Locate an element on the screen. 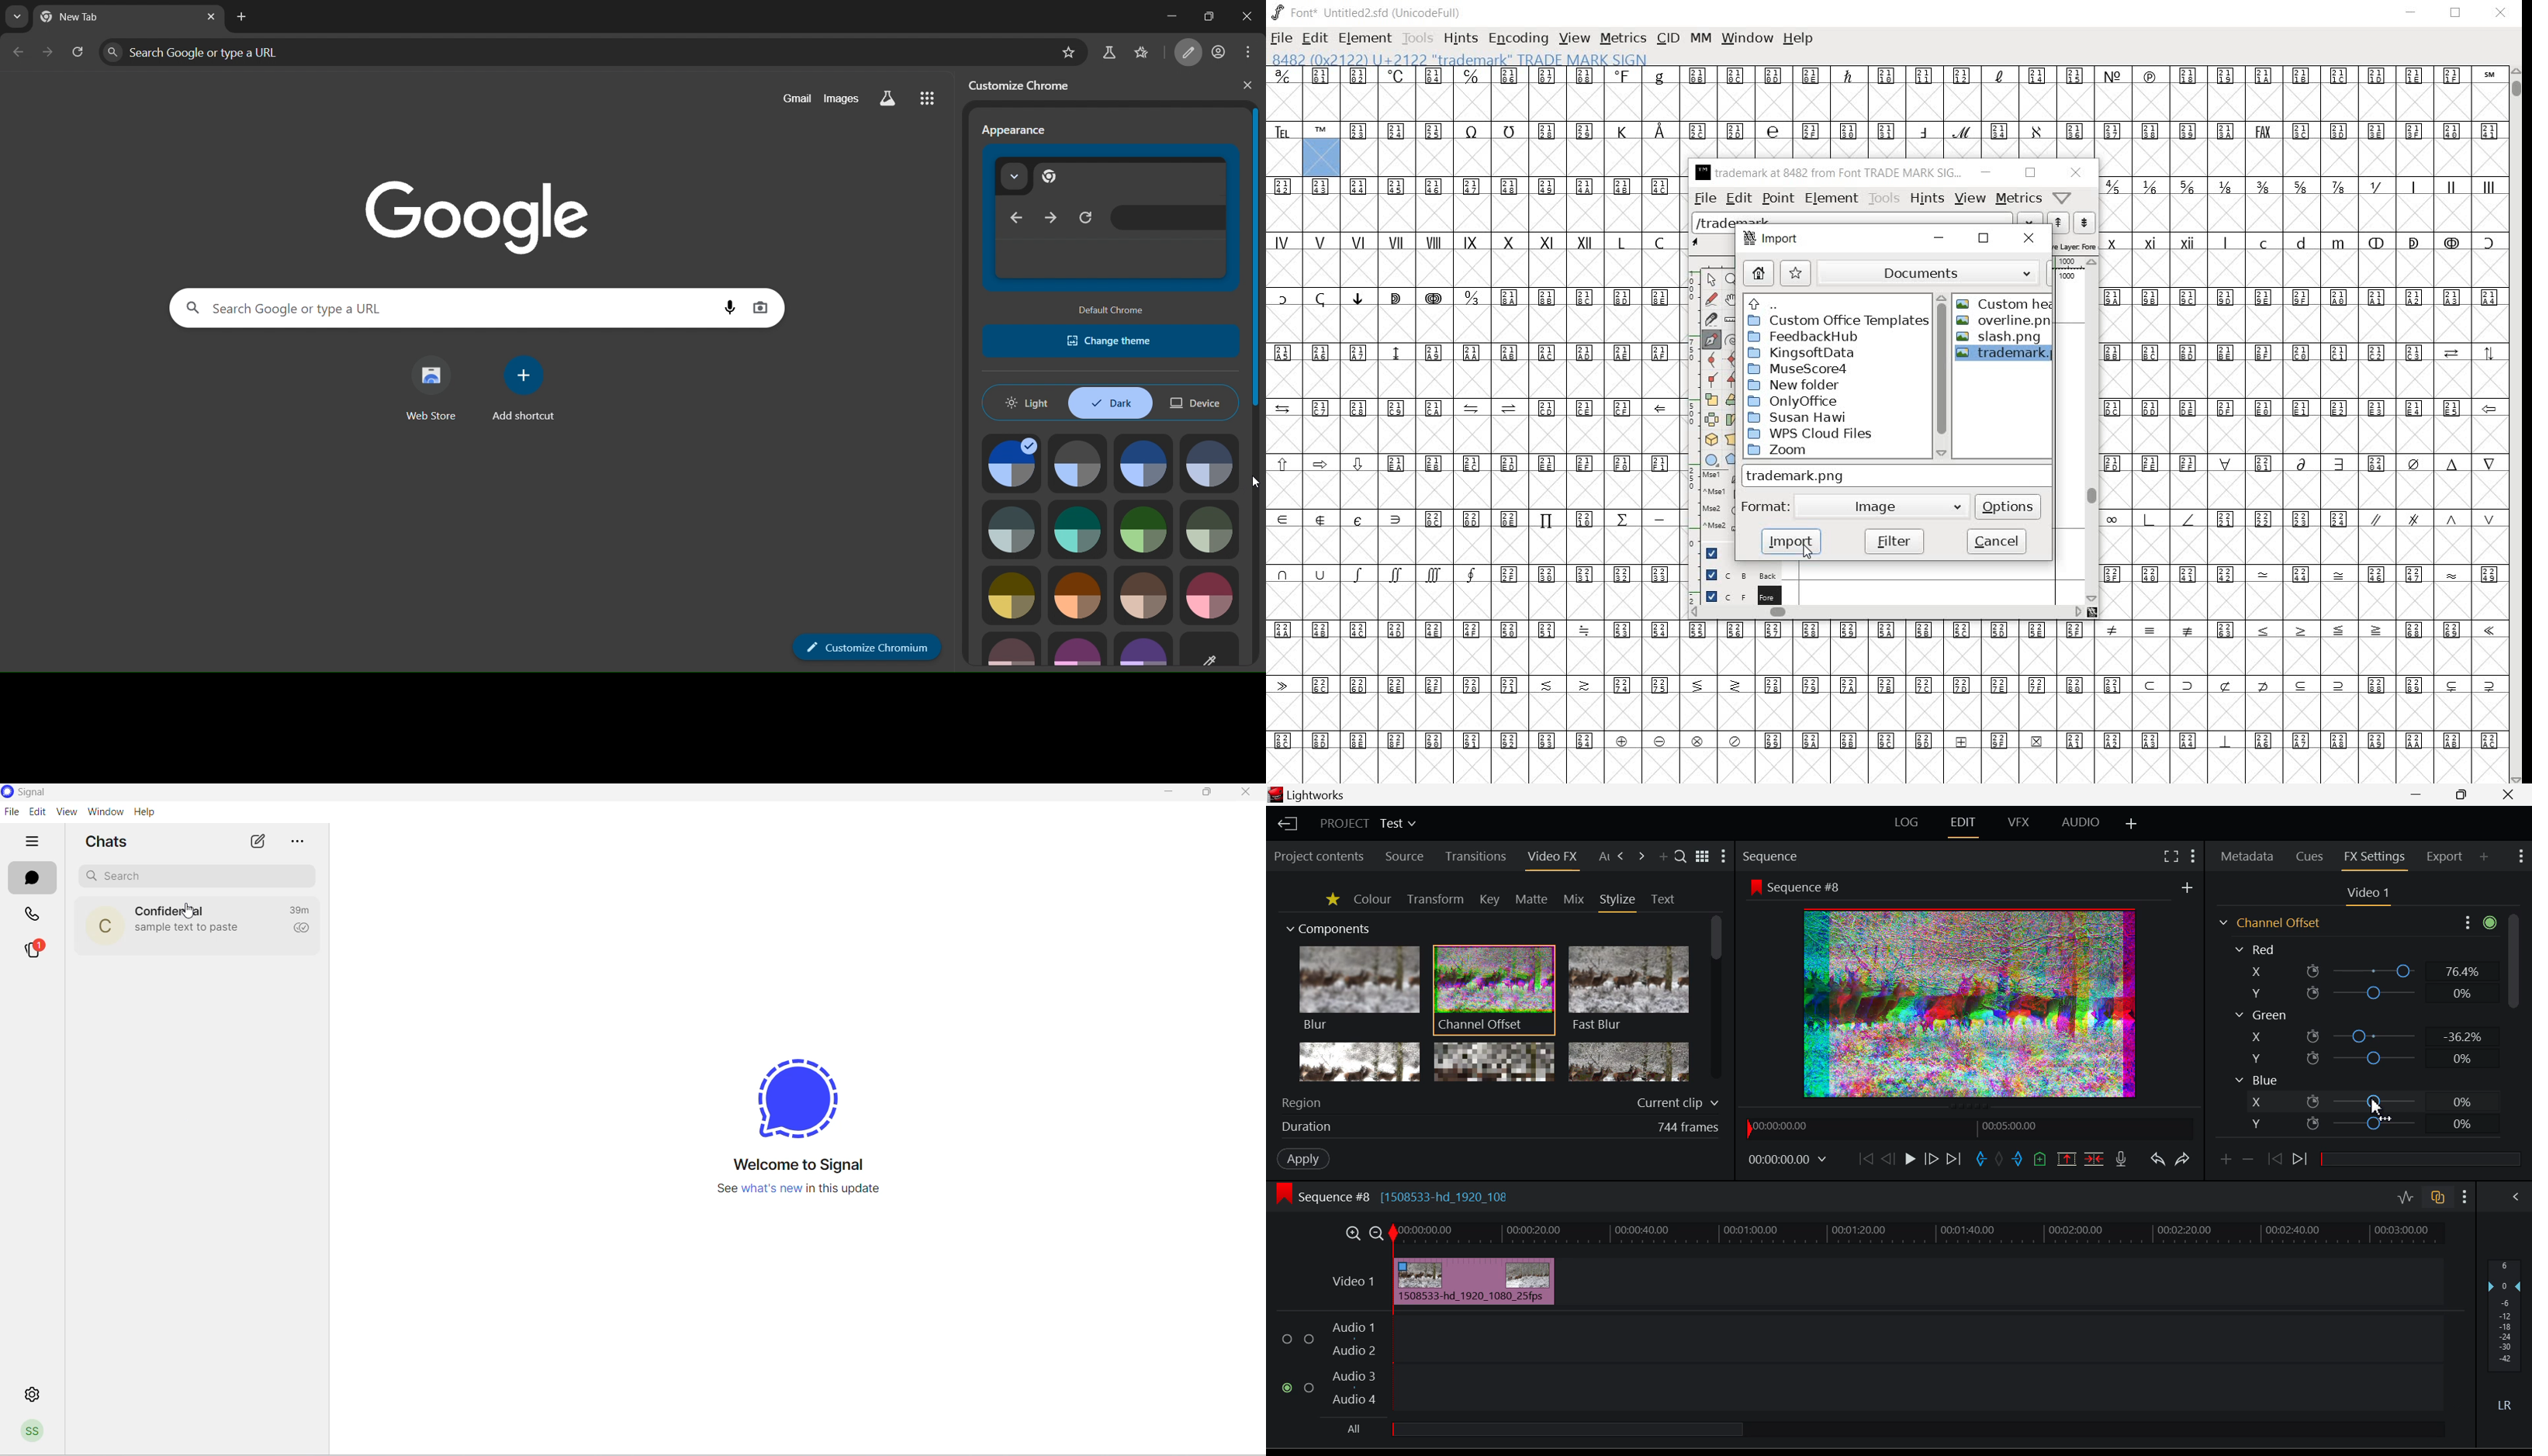 Image resolution: width=2548 pixels, height=1456 pixels. image is located at coordinates (1014, 594).